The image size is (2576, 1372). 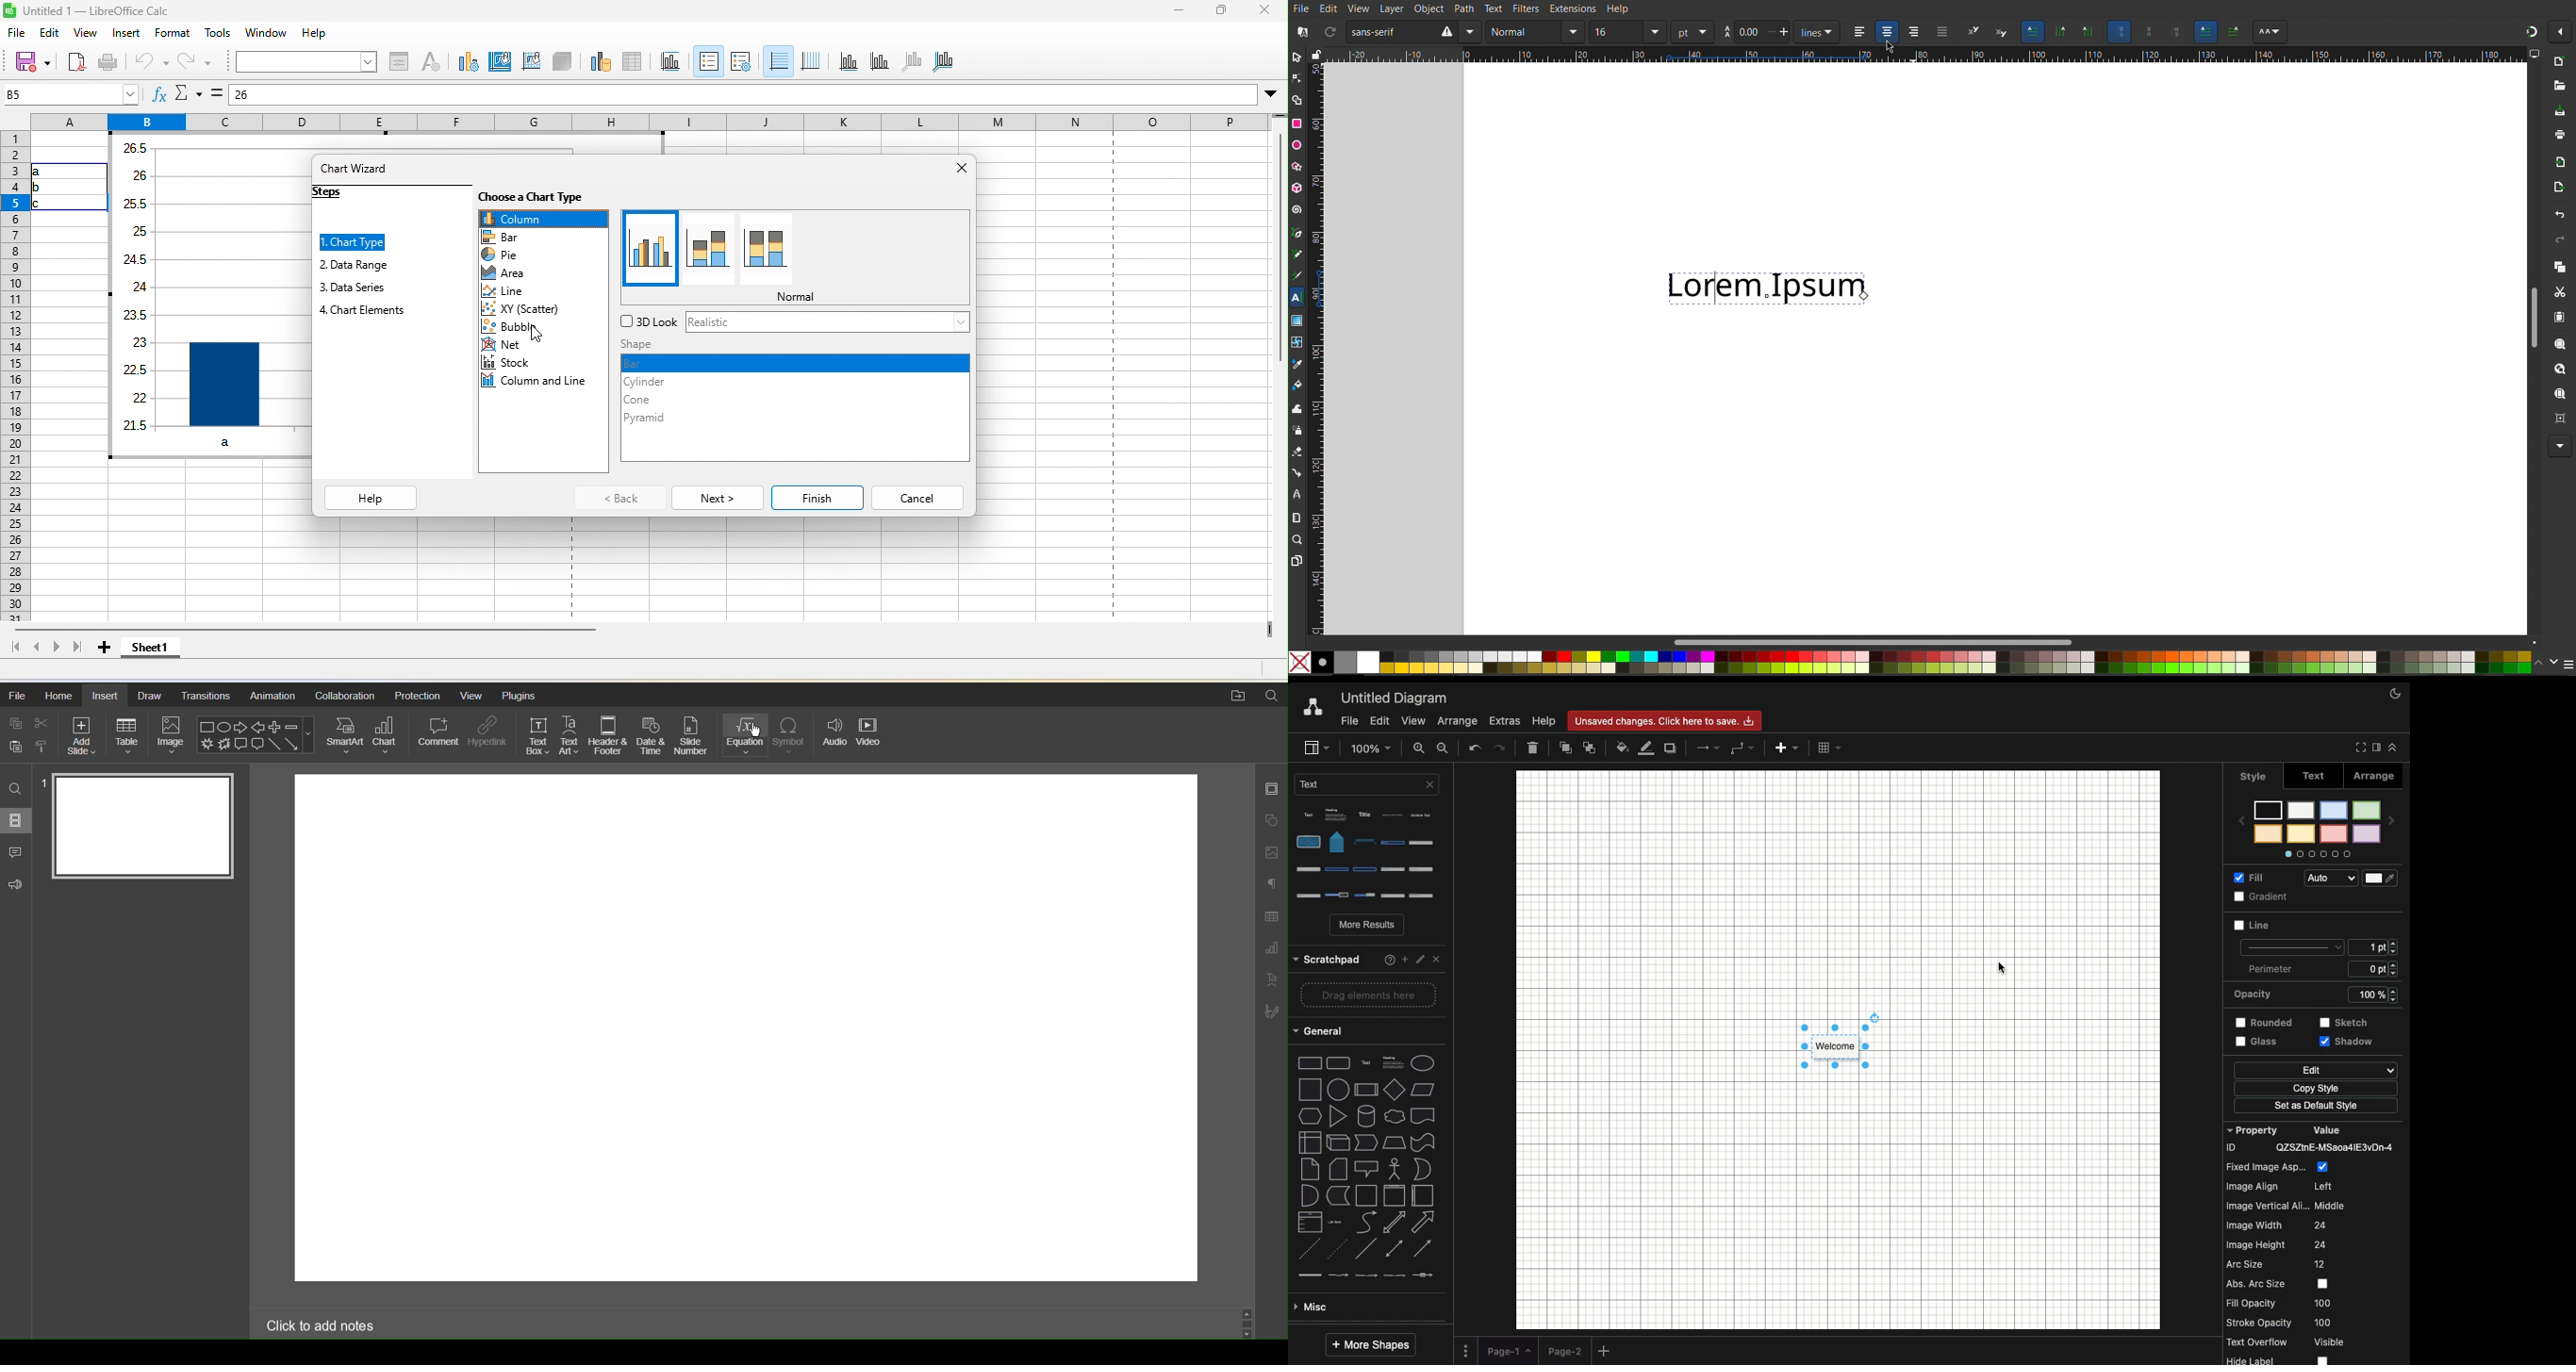 What do you see at coordinates (2254, 775) in the screenshot?
I see `style` at bounding box center [2254, 775].